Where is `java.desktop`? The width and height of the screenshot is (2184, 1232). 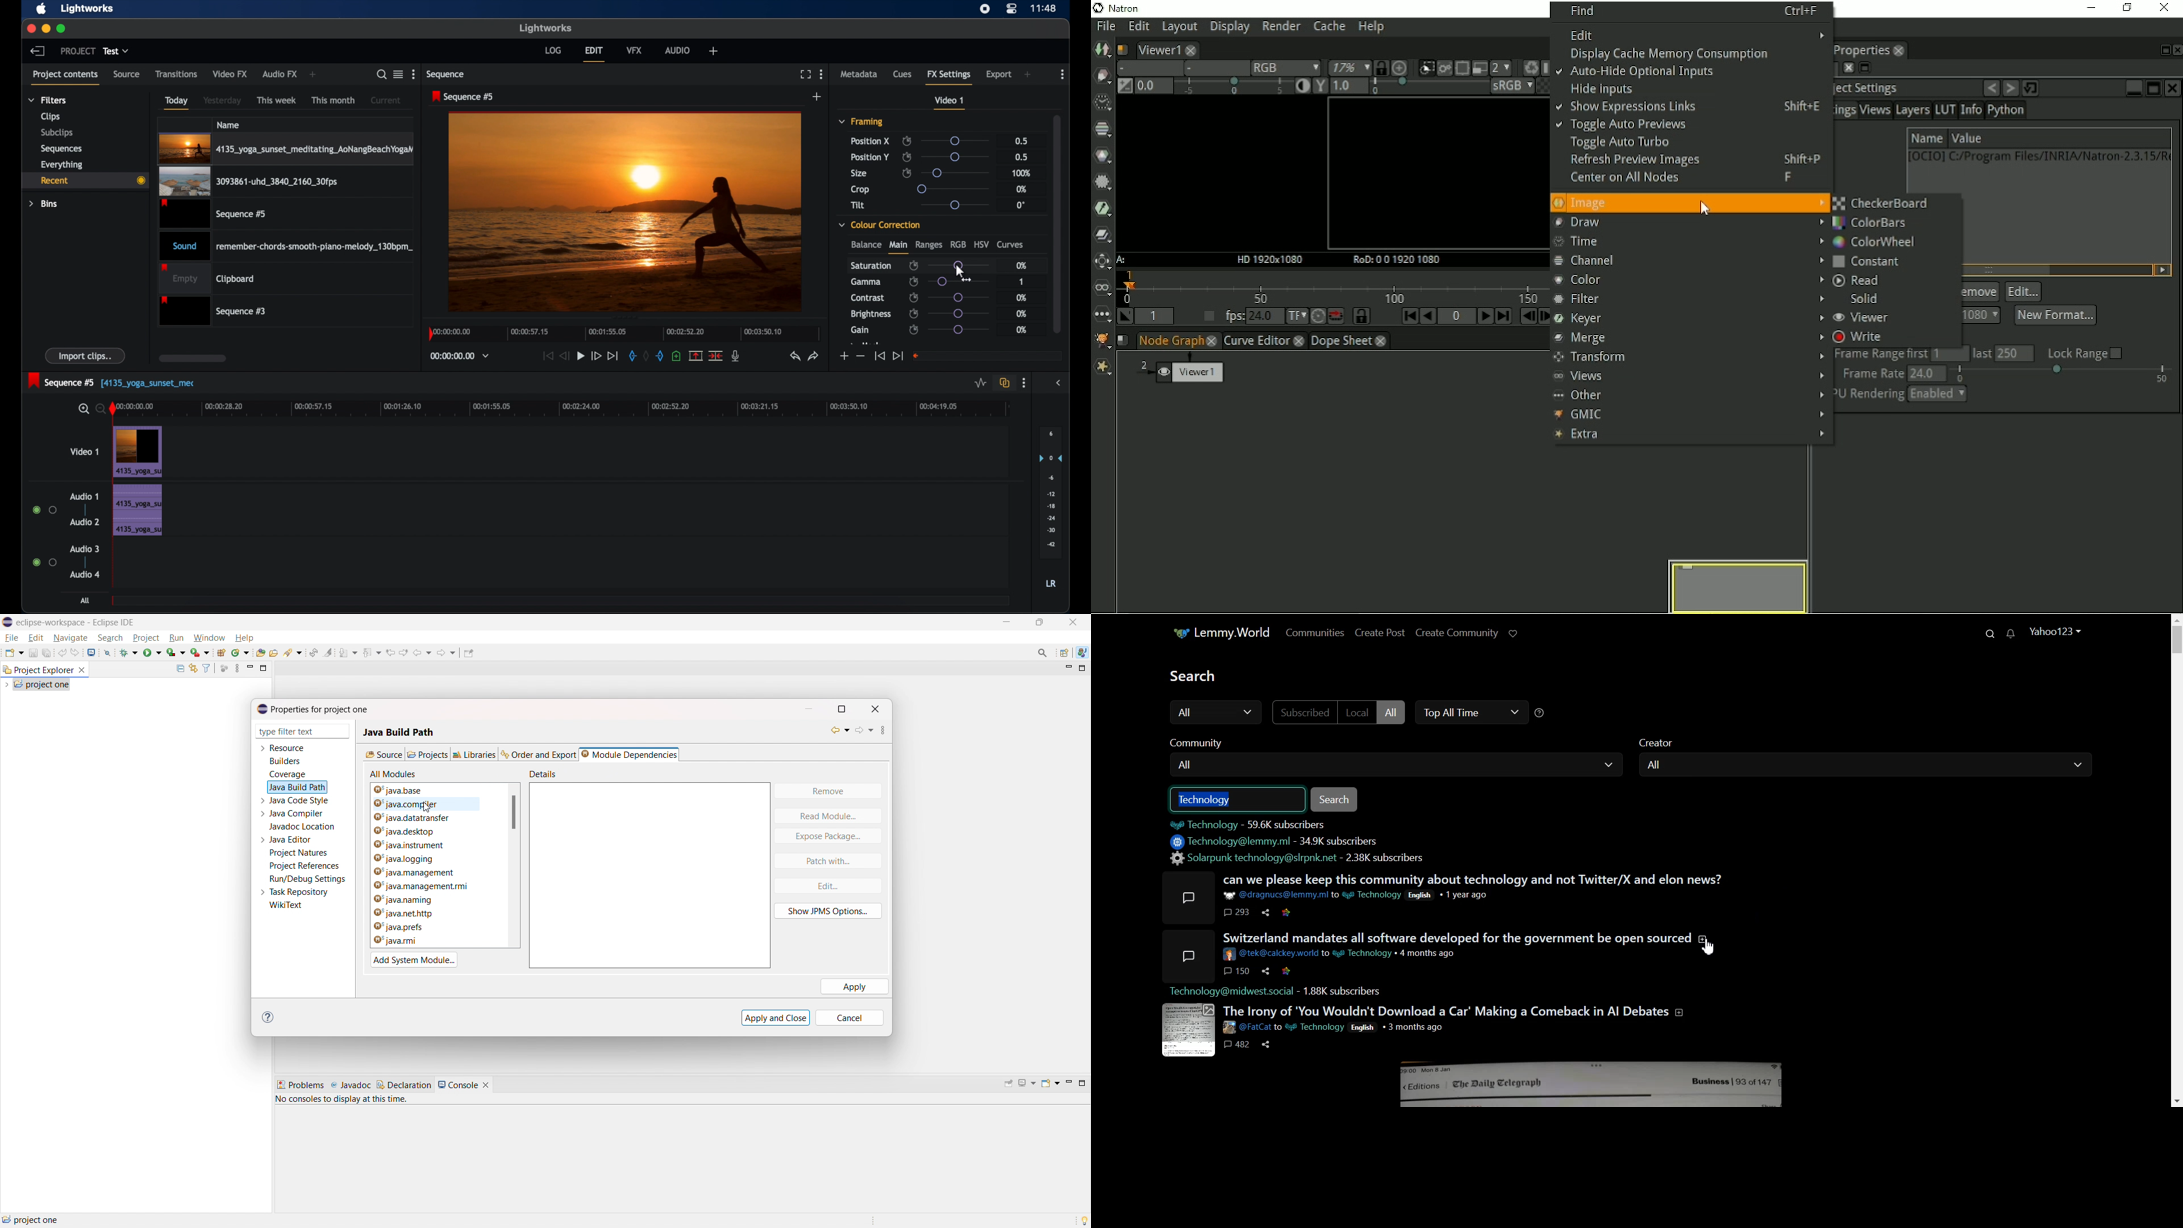
java.desktop is located at coordinates (434, 830).